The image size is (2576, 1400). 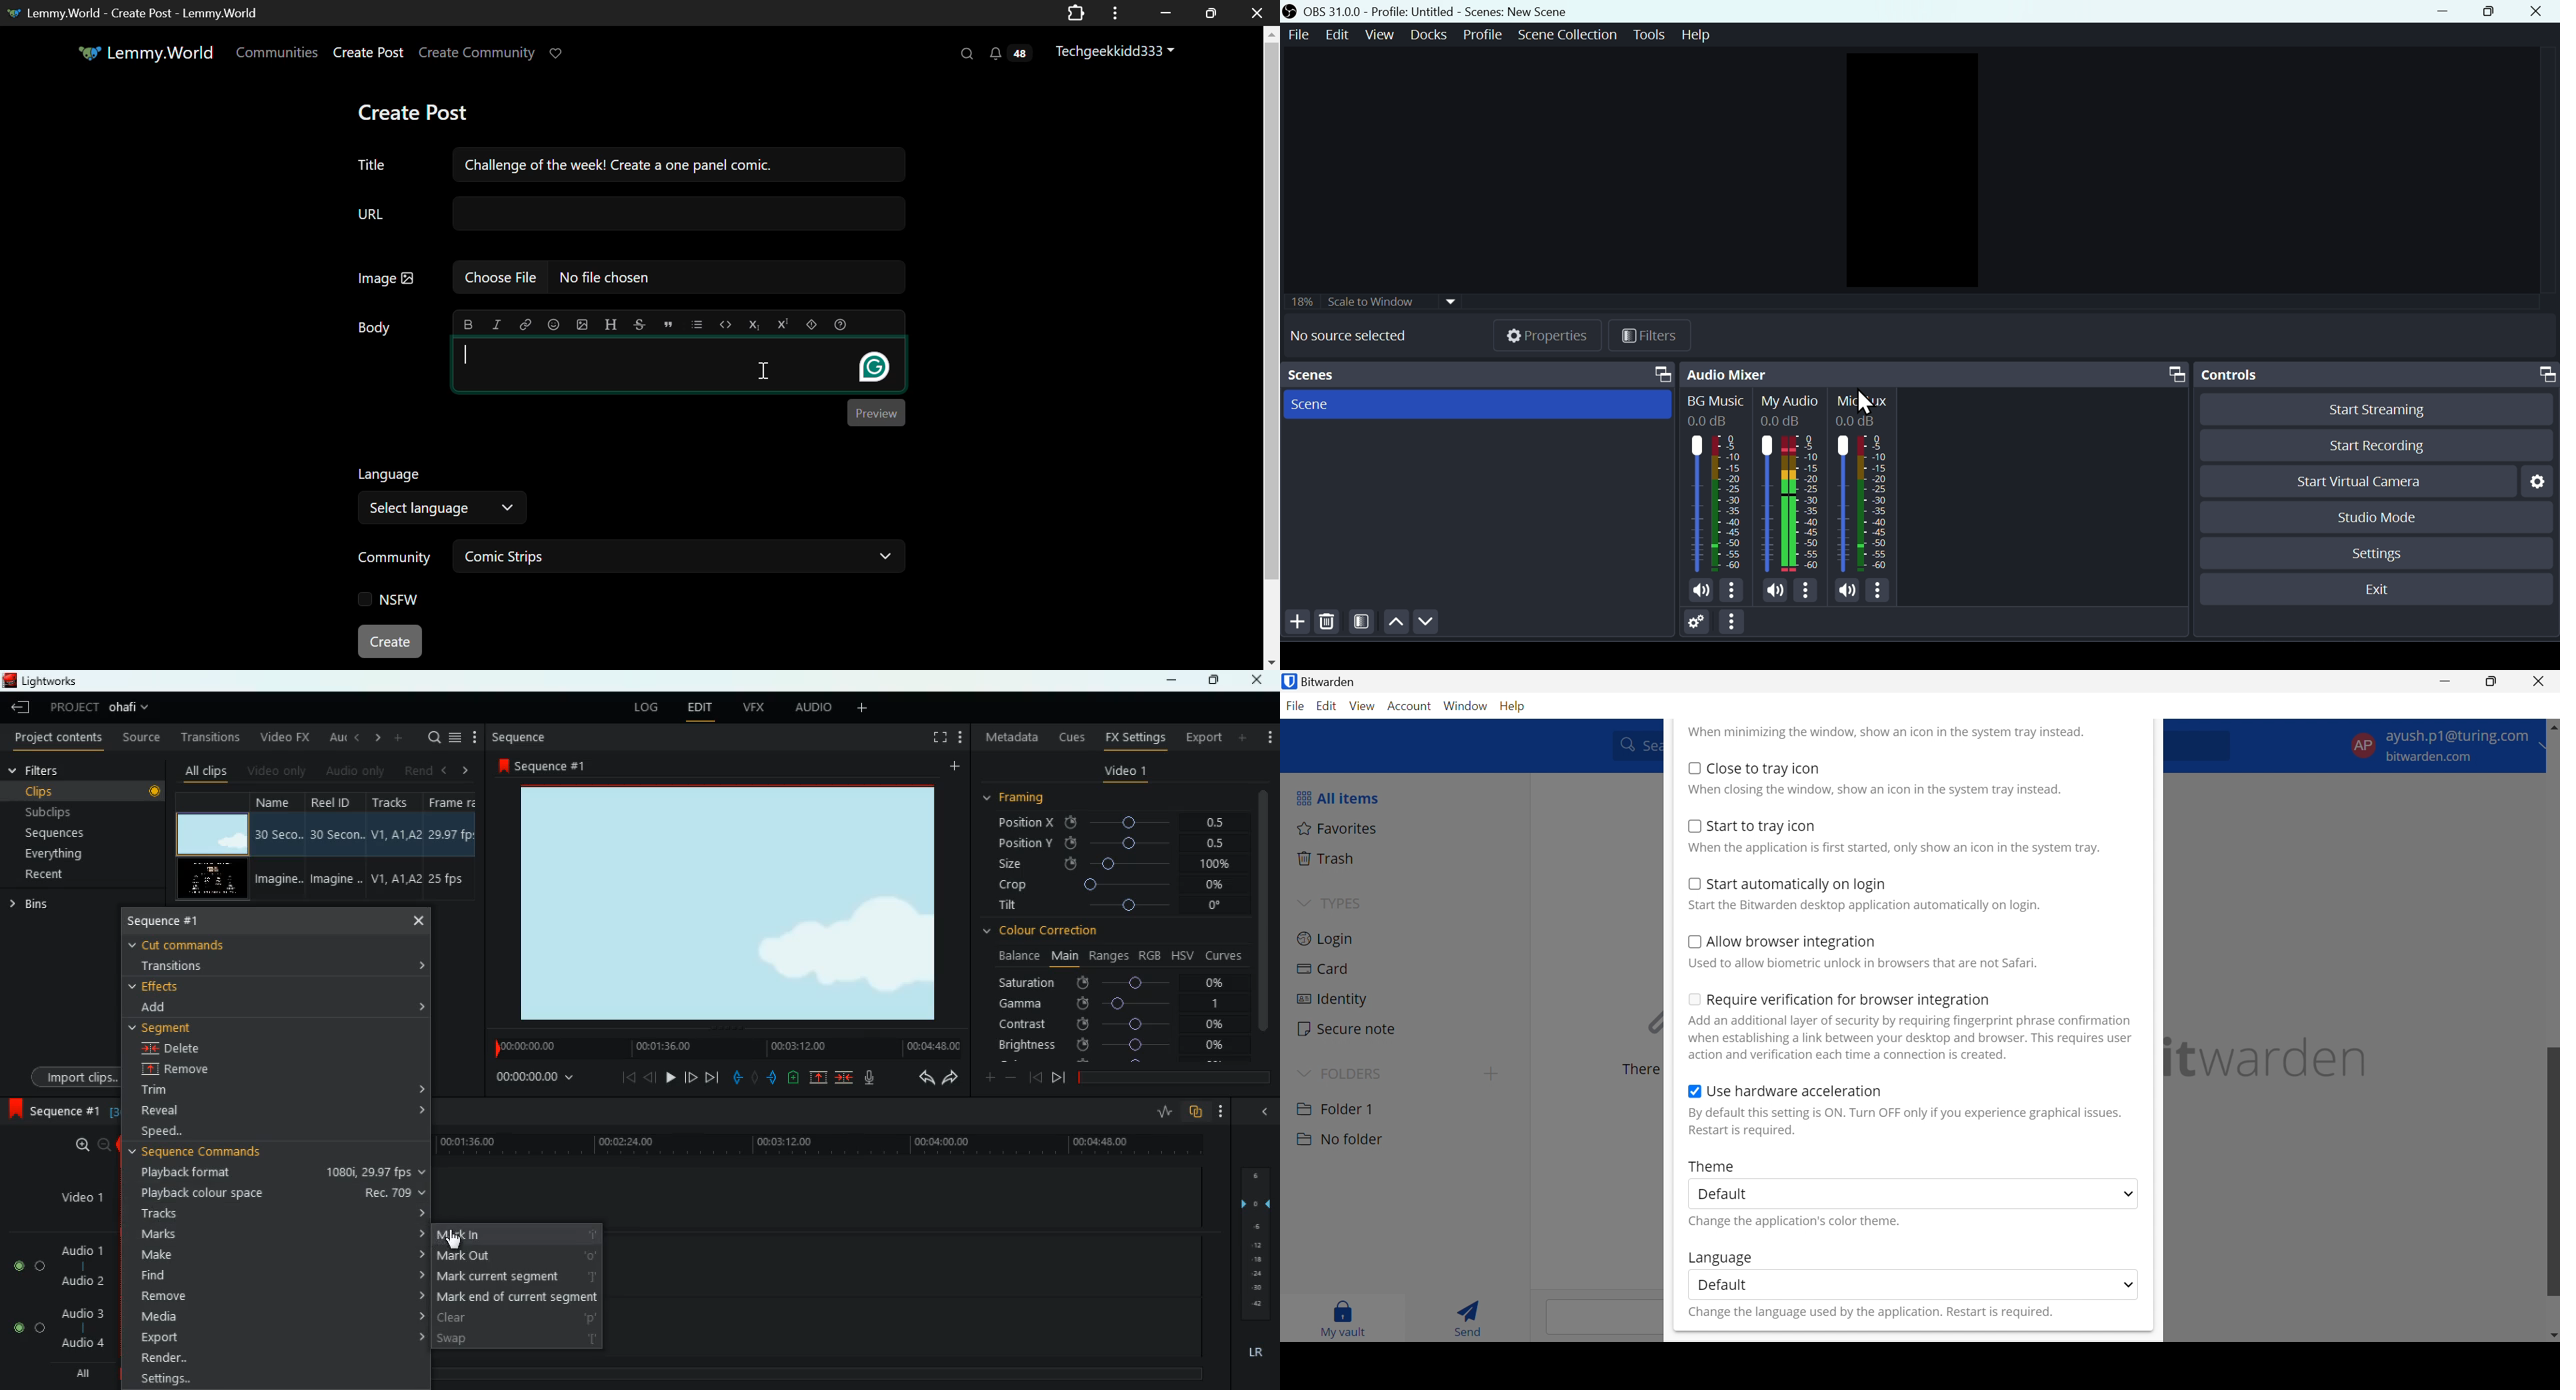 I want to click on overlap, so click(x=1196, y=1113).